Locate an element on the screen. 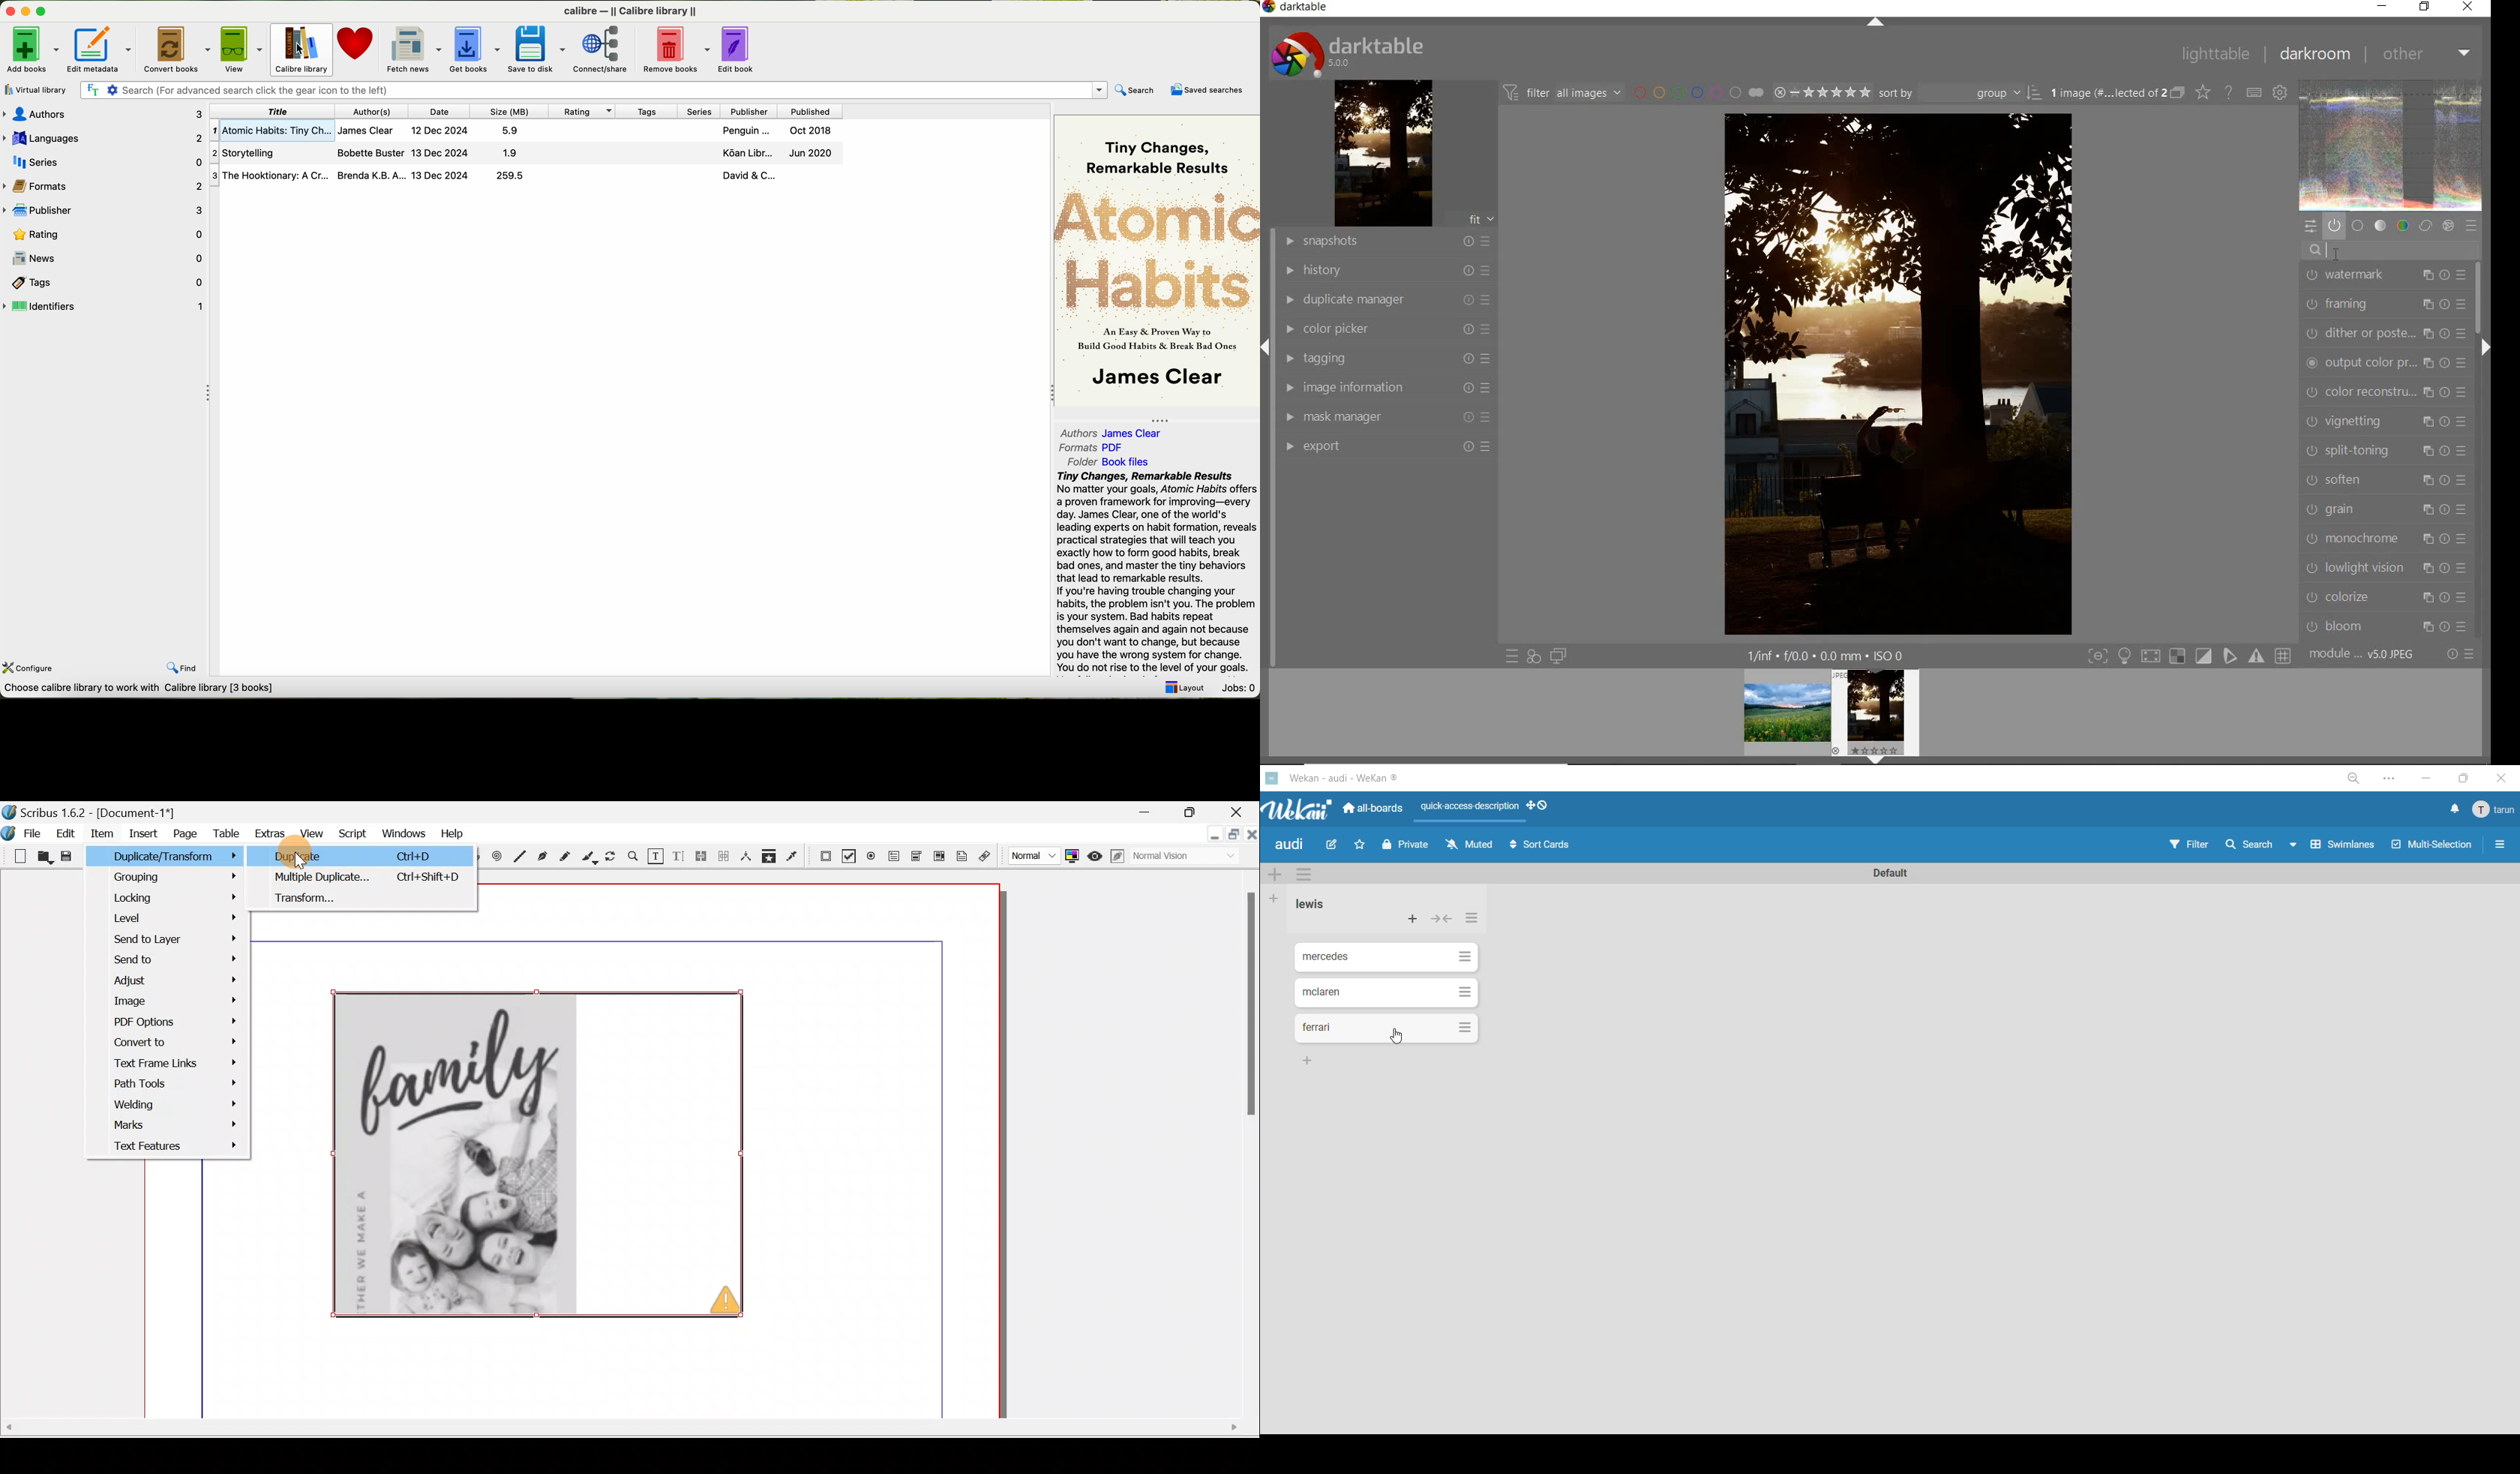 The image size is (2520, 1484). PDF combo box is located at coordinates (914, 857).